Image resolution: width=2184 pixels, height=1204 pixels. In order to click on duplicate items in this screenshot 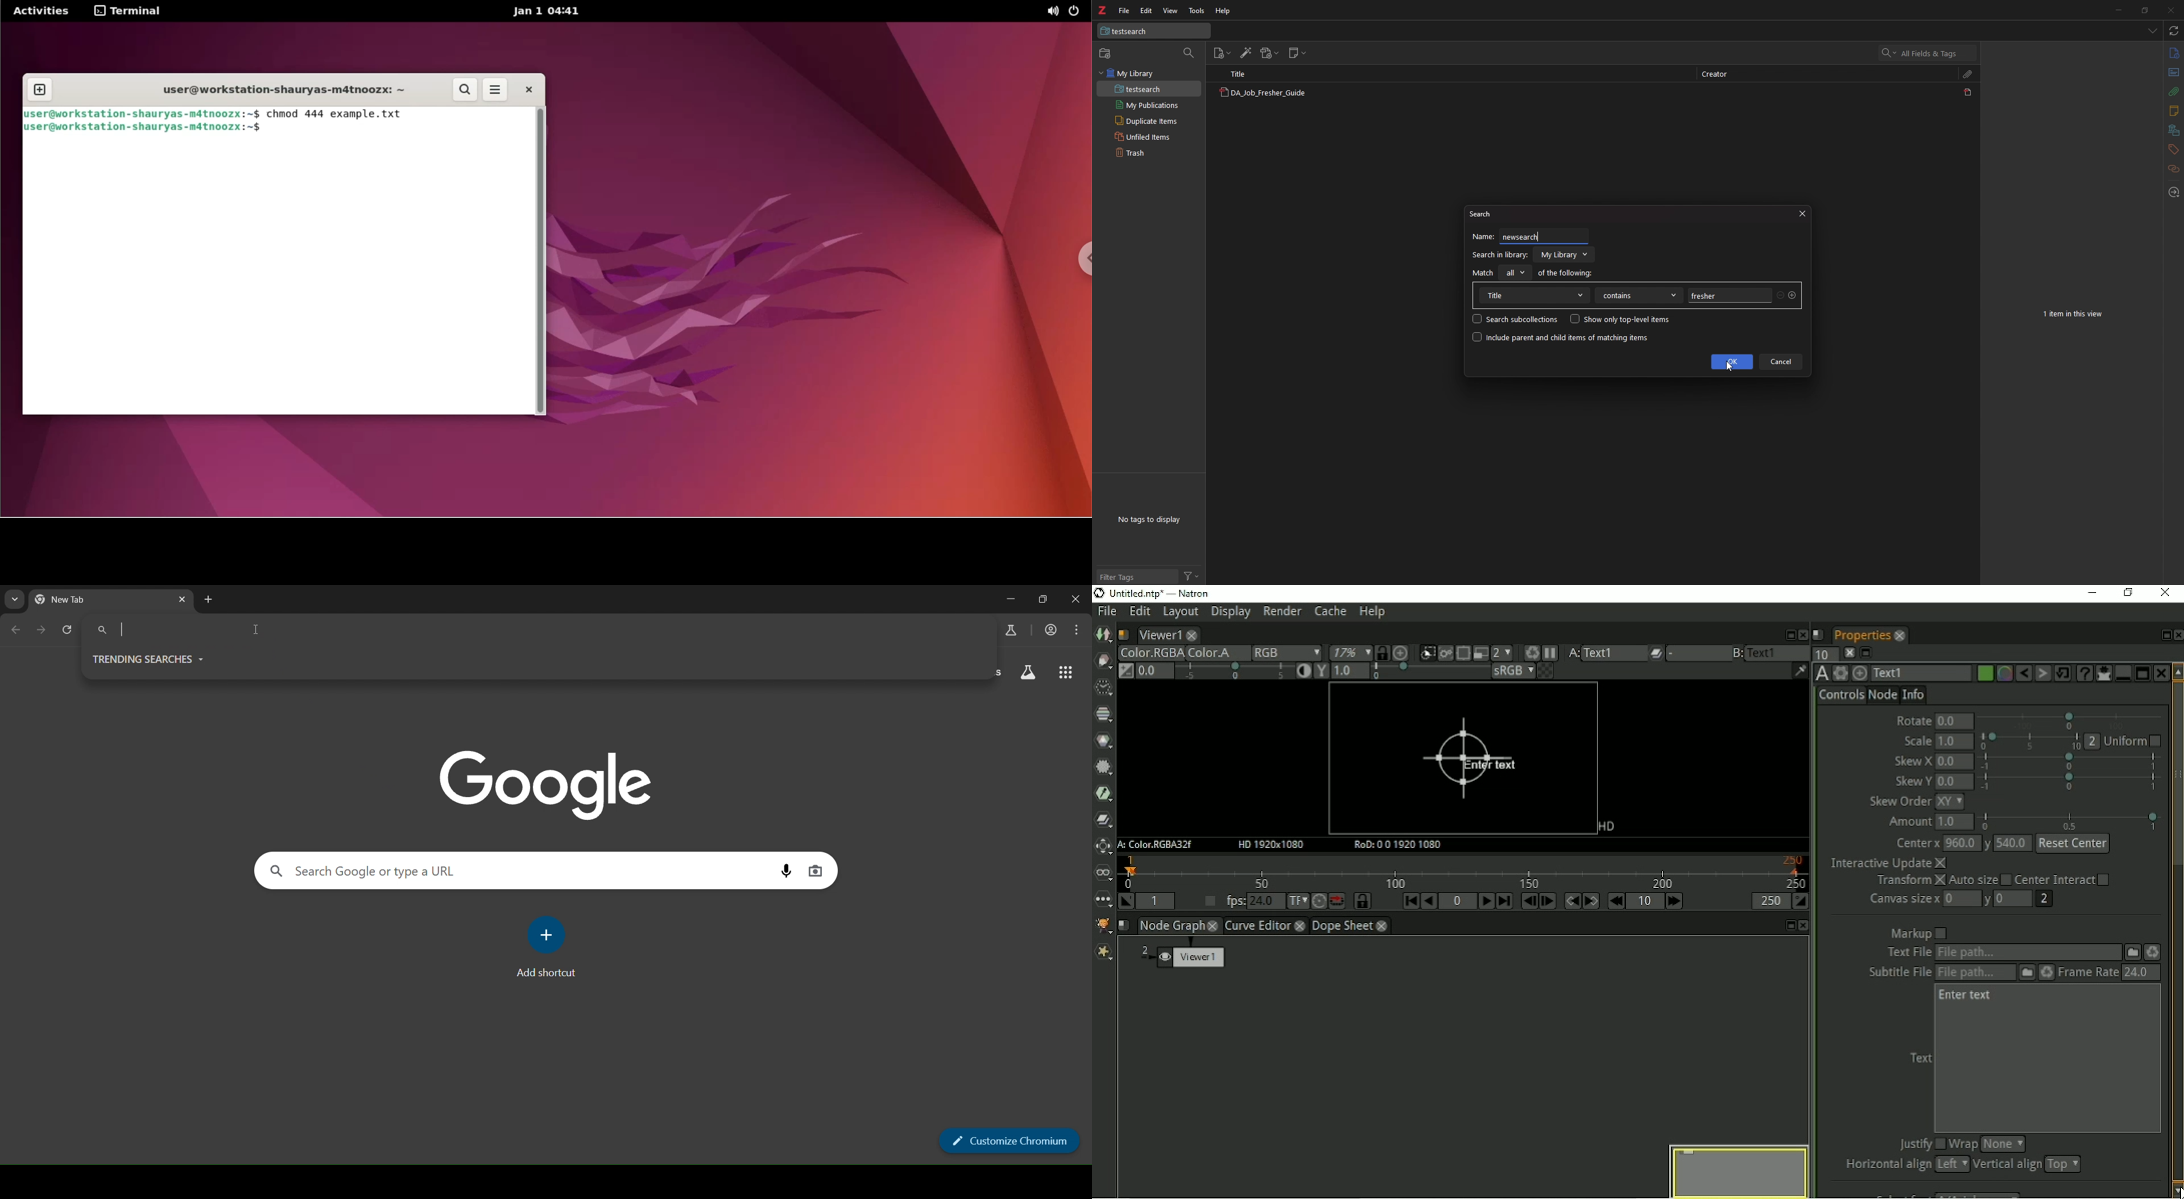, I will do `click(1149, 121)`.